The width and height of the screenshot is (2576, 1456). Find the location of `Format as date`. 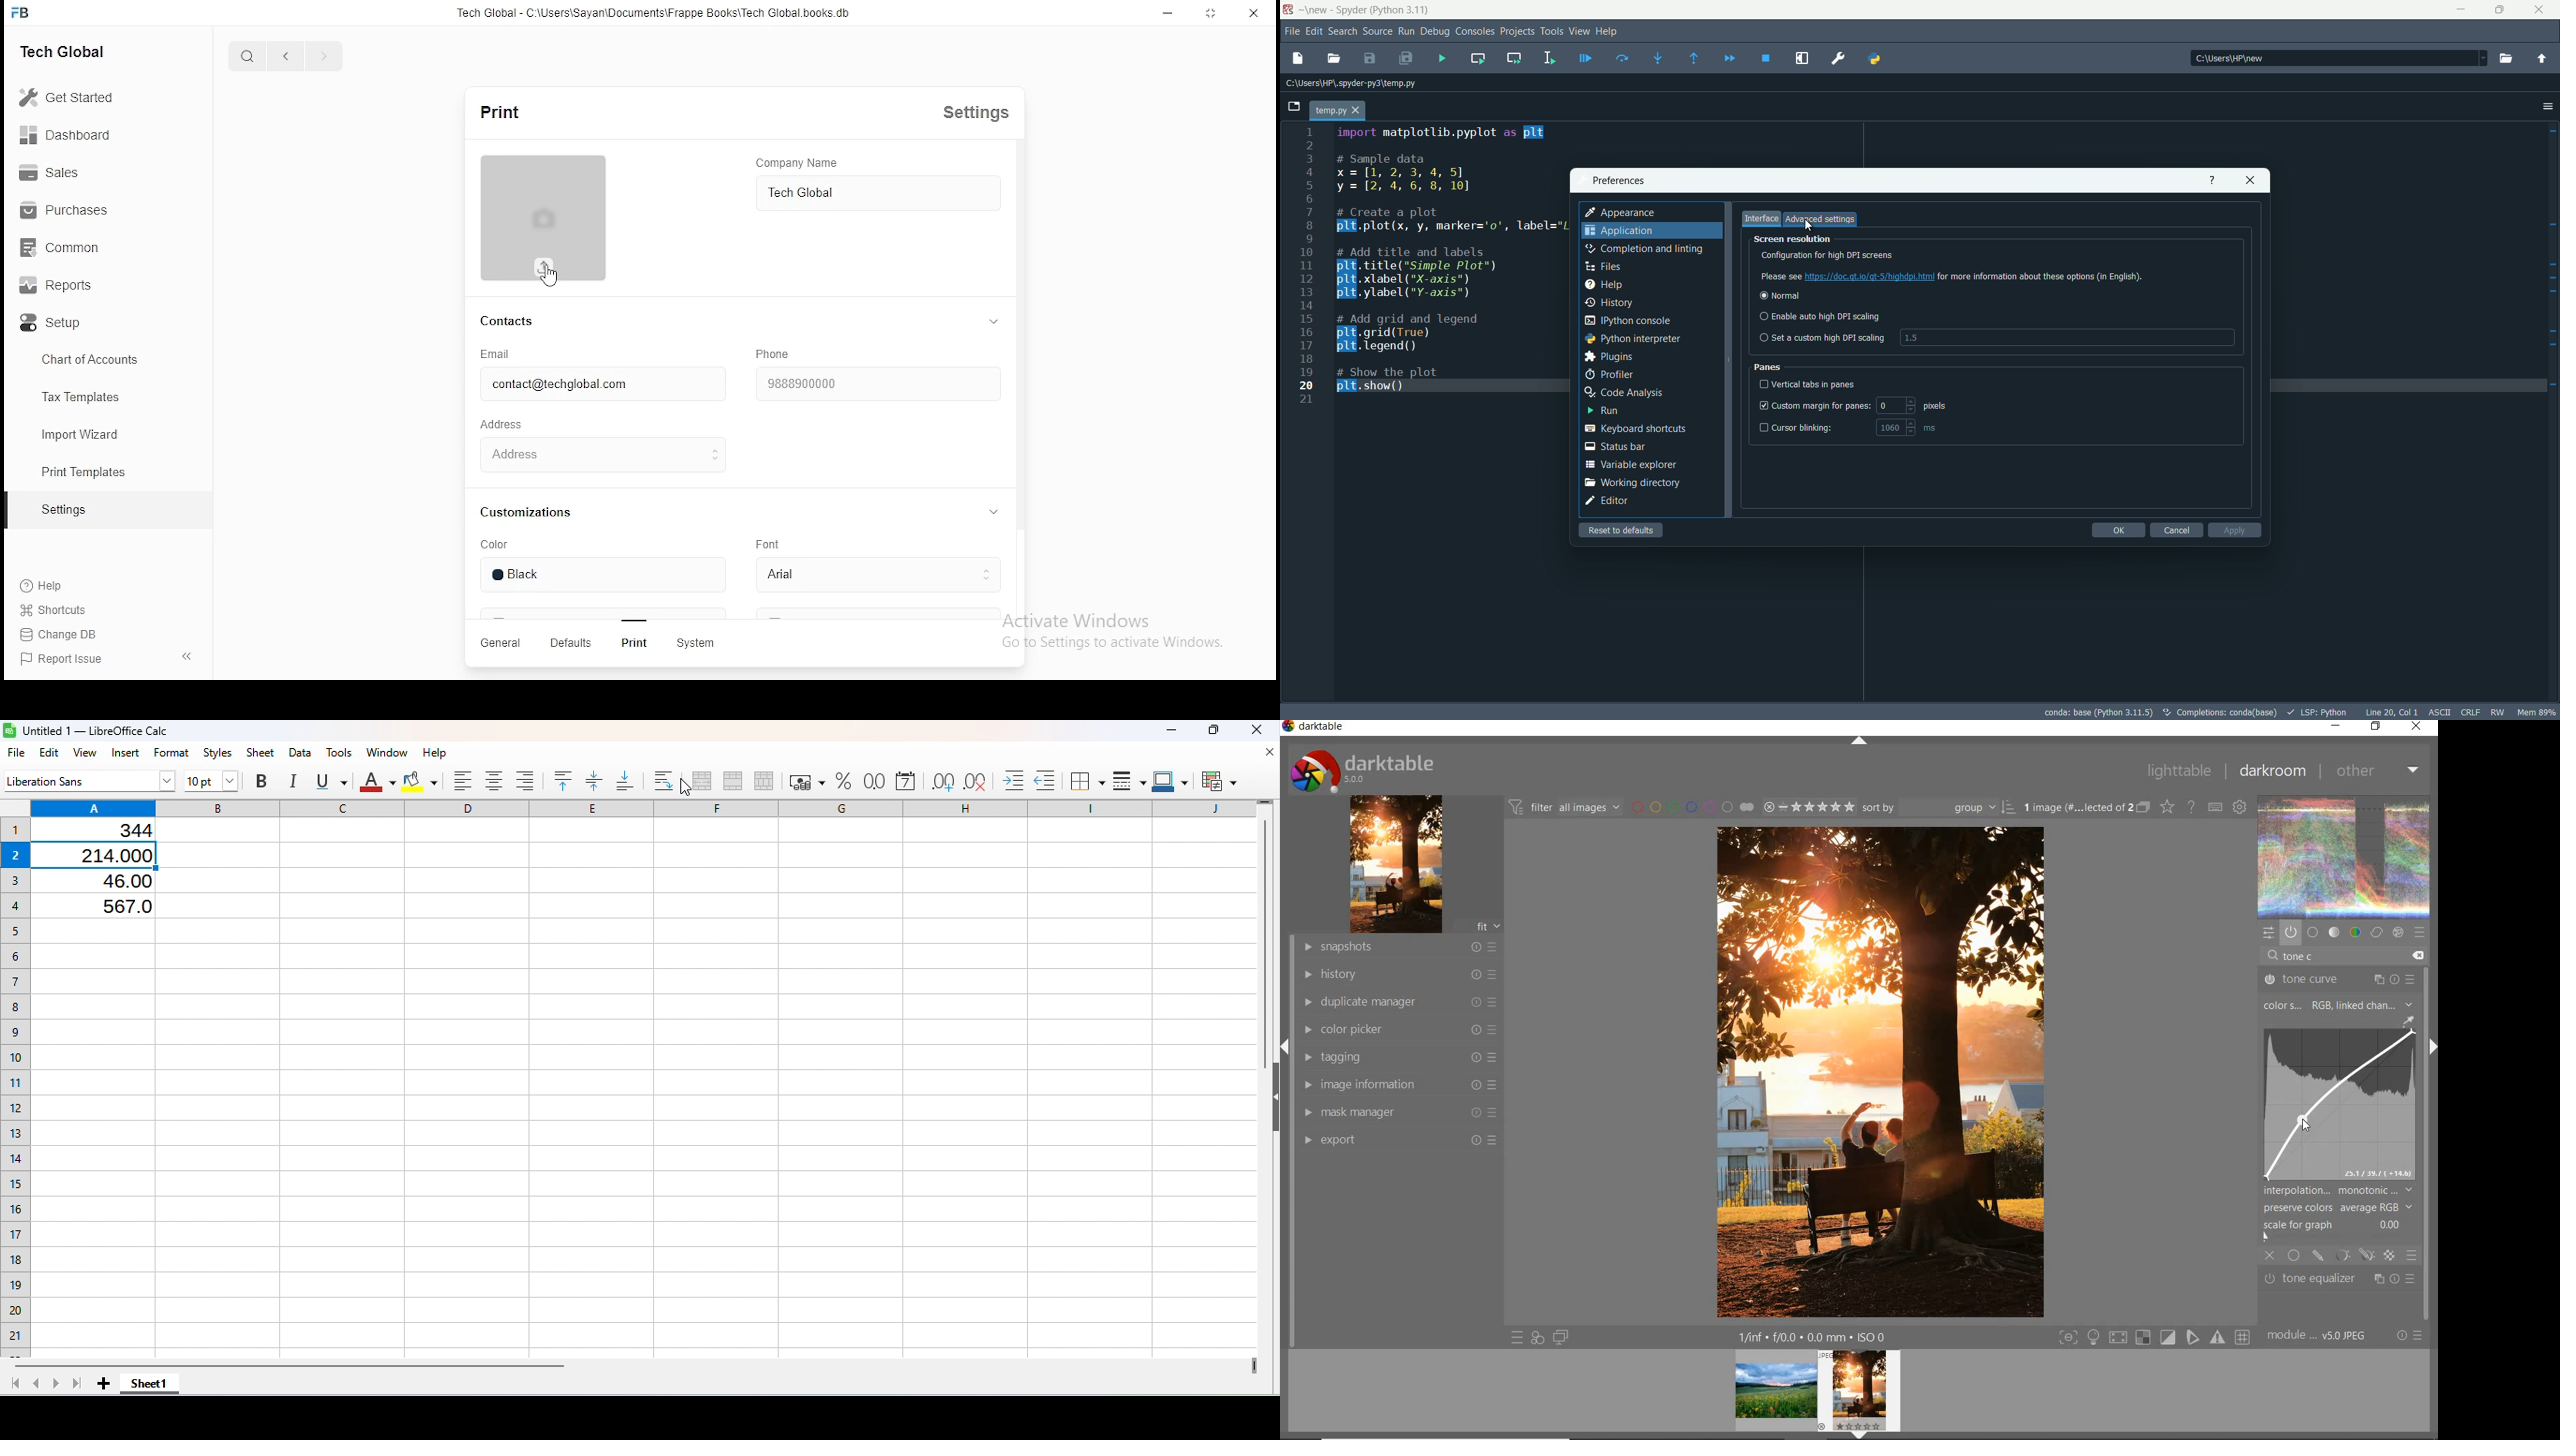

Format as date is located at coordinates (903, 780).